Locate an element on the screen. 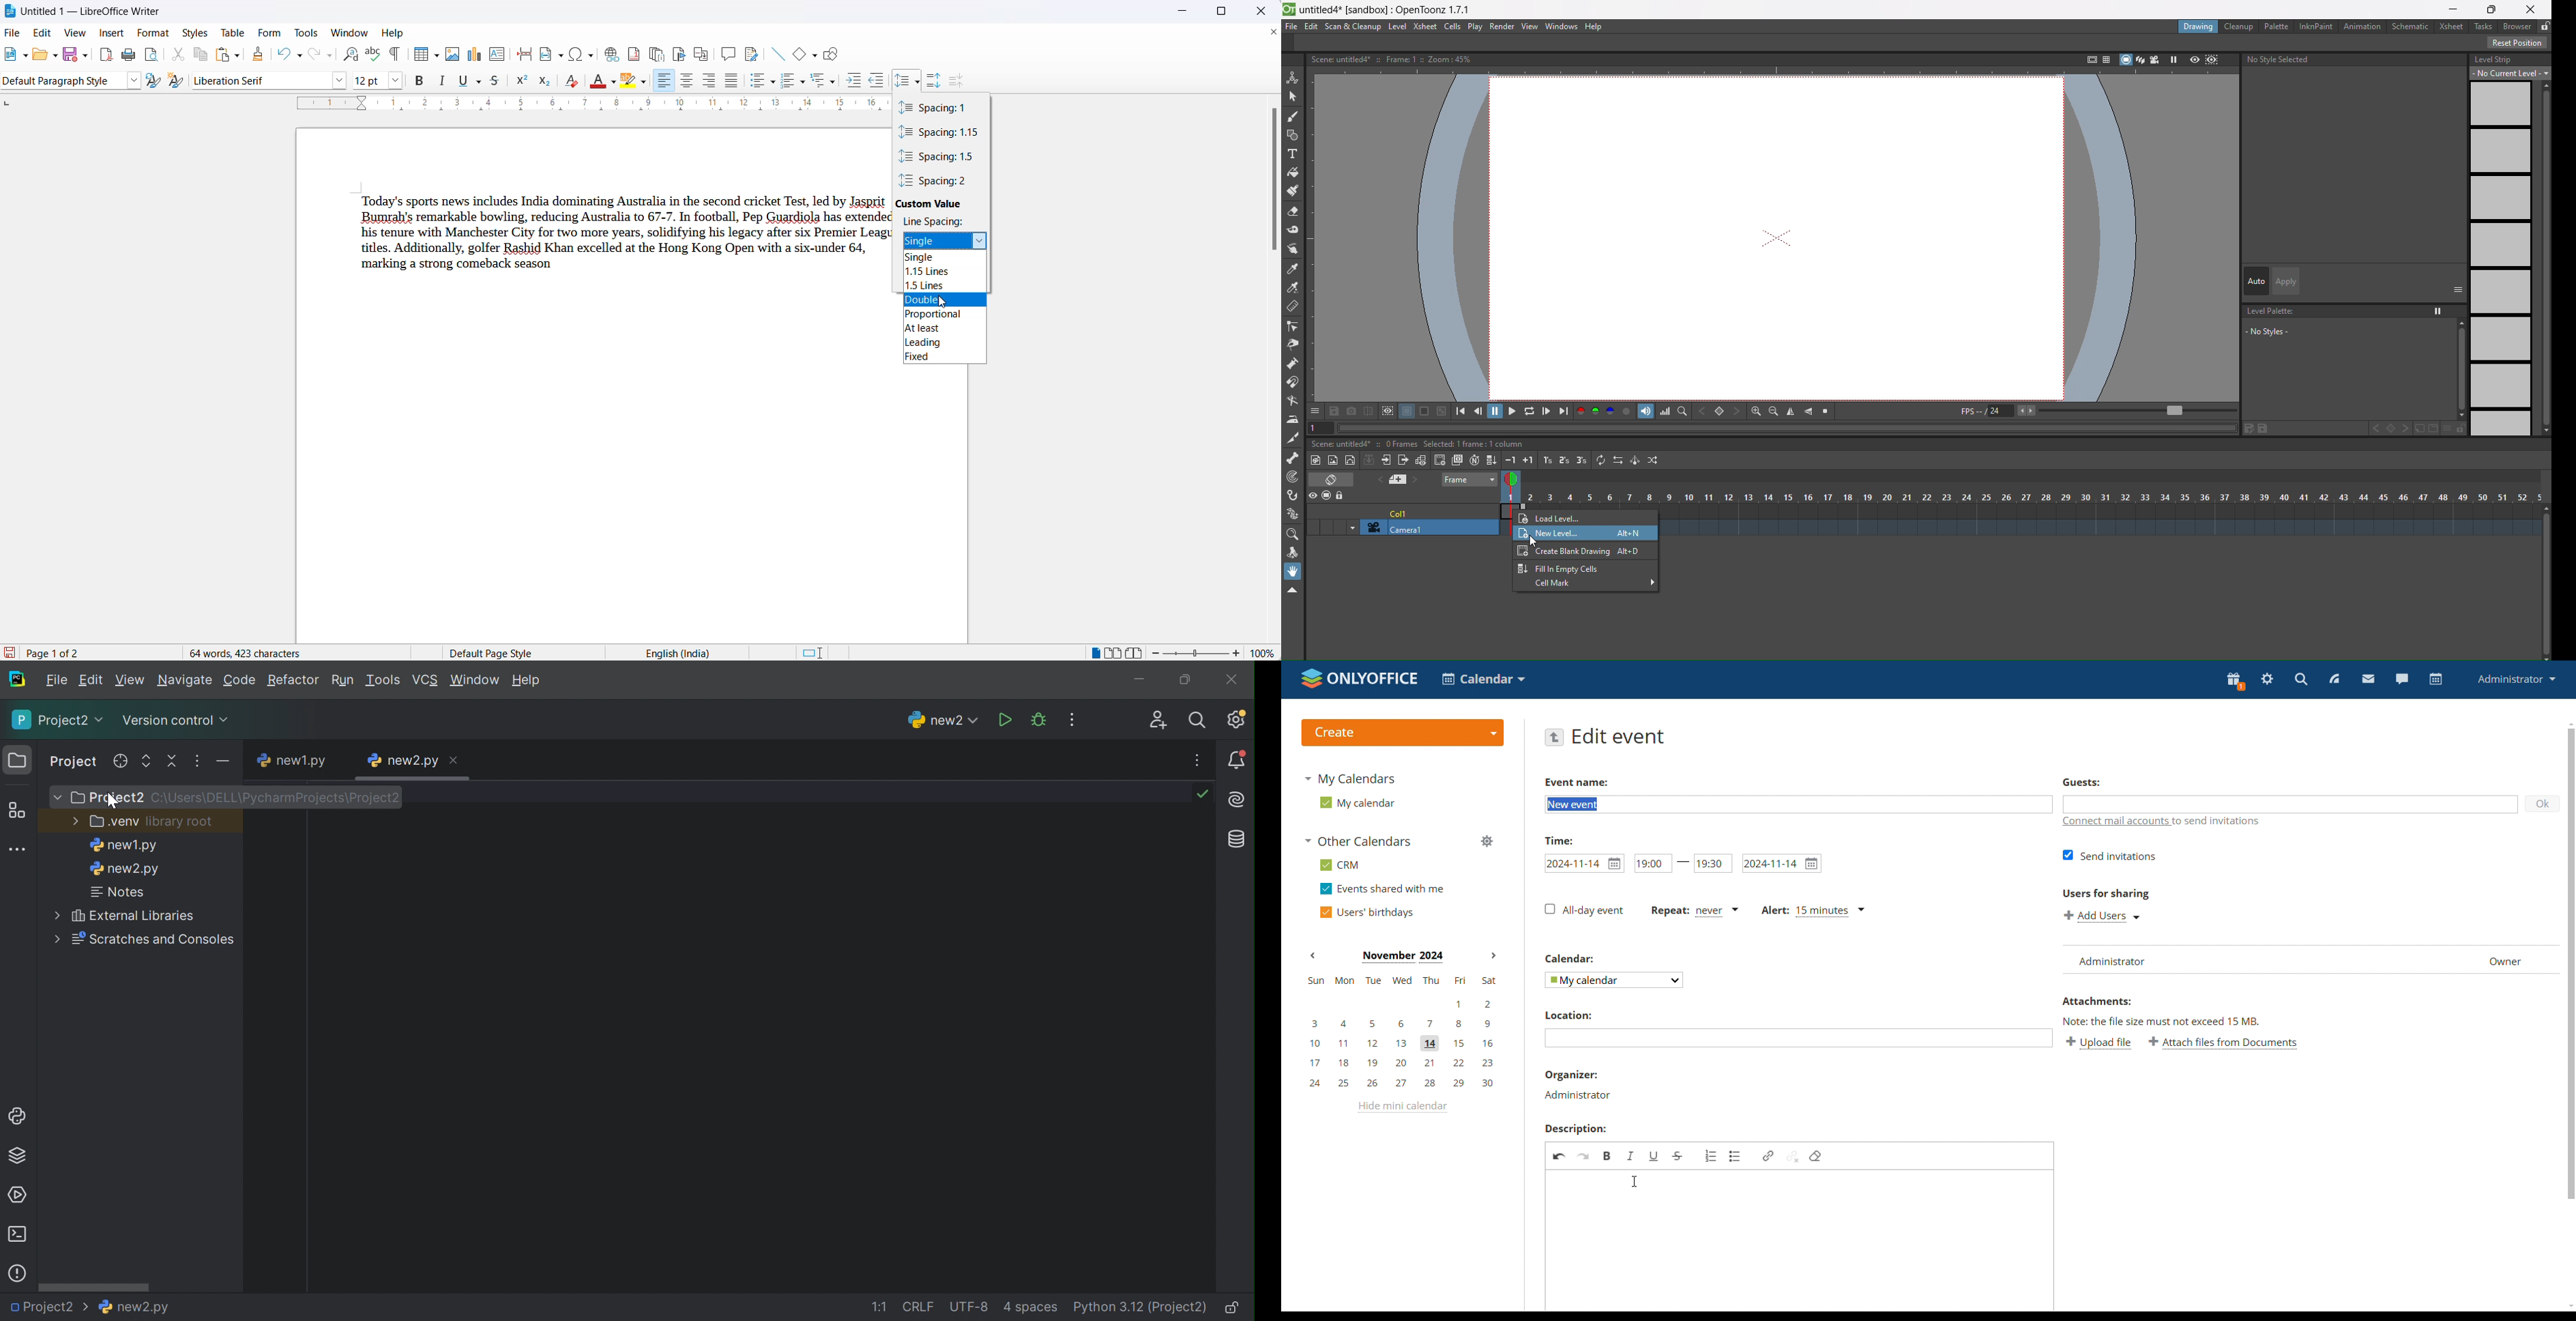  64 words 423 characters  is located at coordinates (253, 652).